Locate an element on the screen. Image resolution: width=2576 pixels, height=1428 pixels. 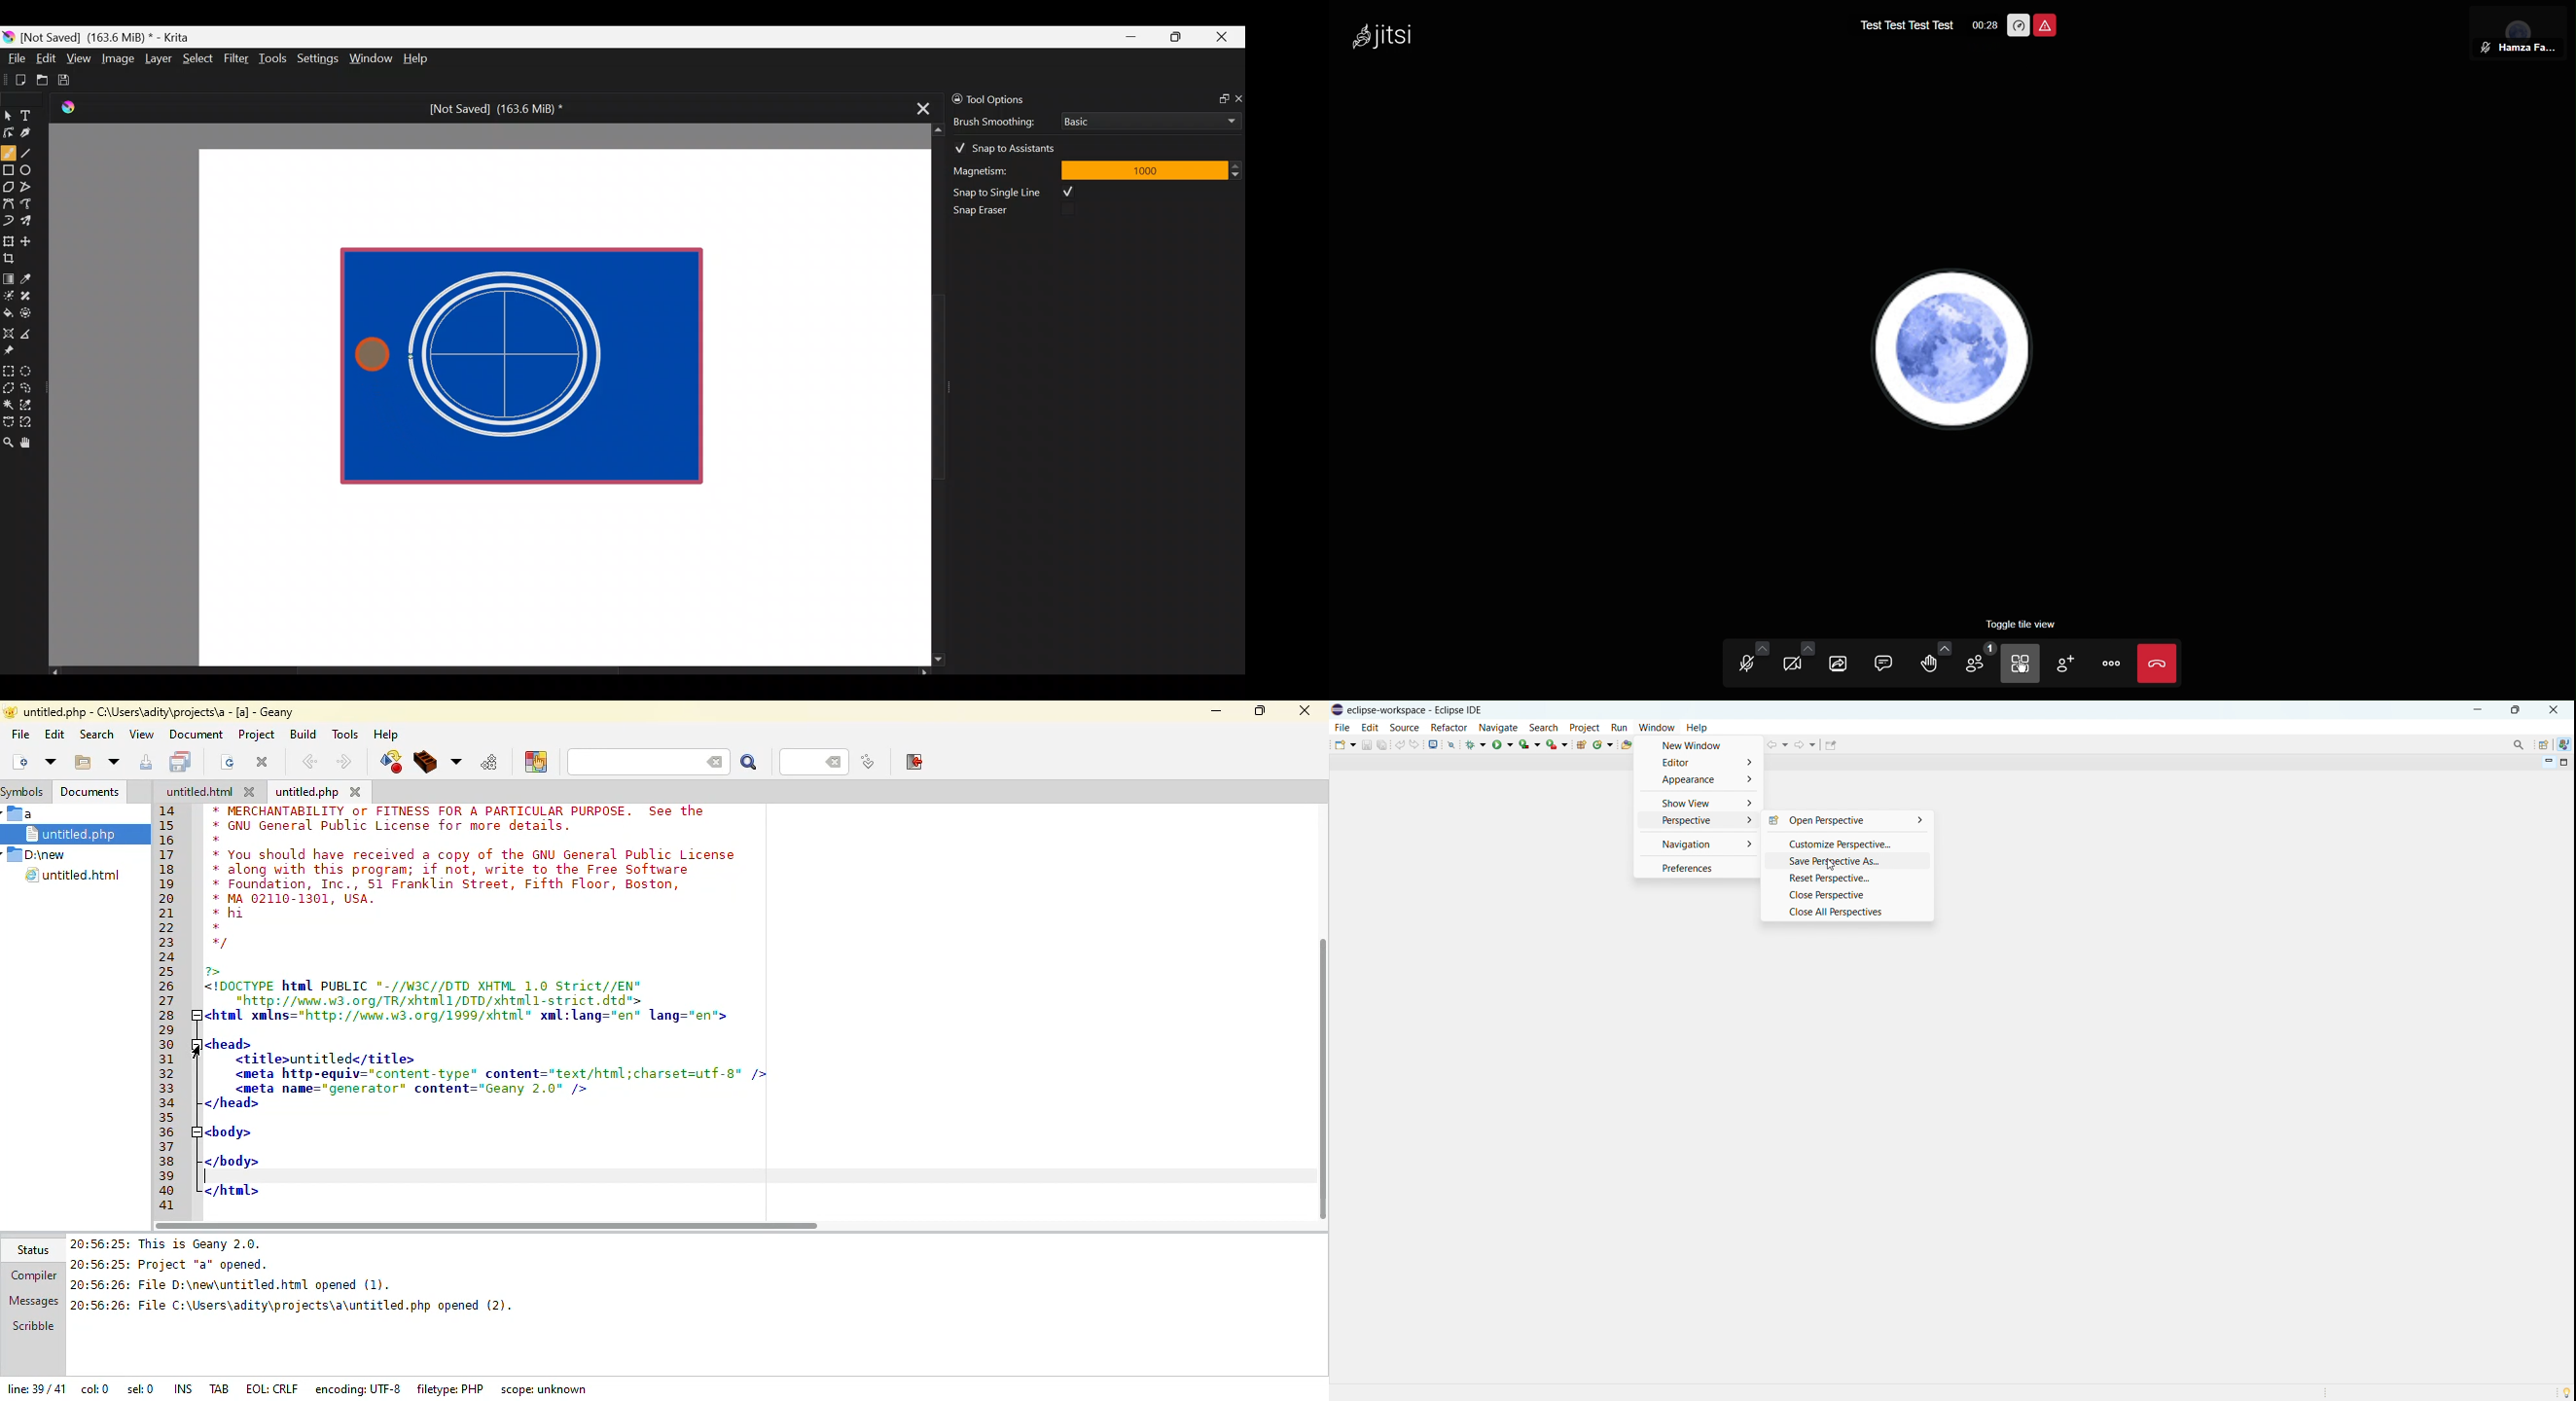
tools is located at coordinates (345, 734).